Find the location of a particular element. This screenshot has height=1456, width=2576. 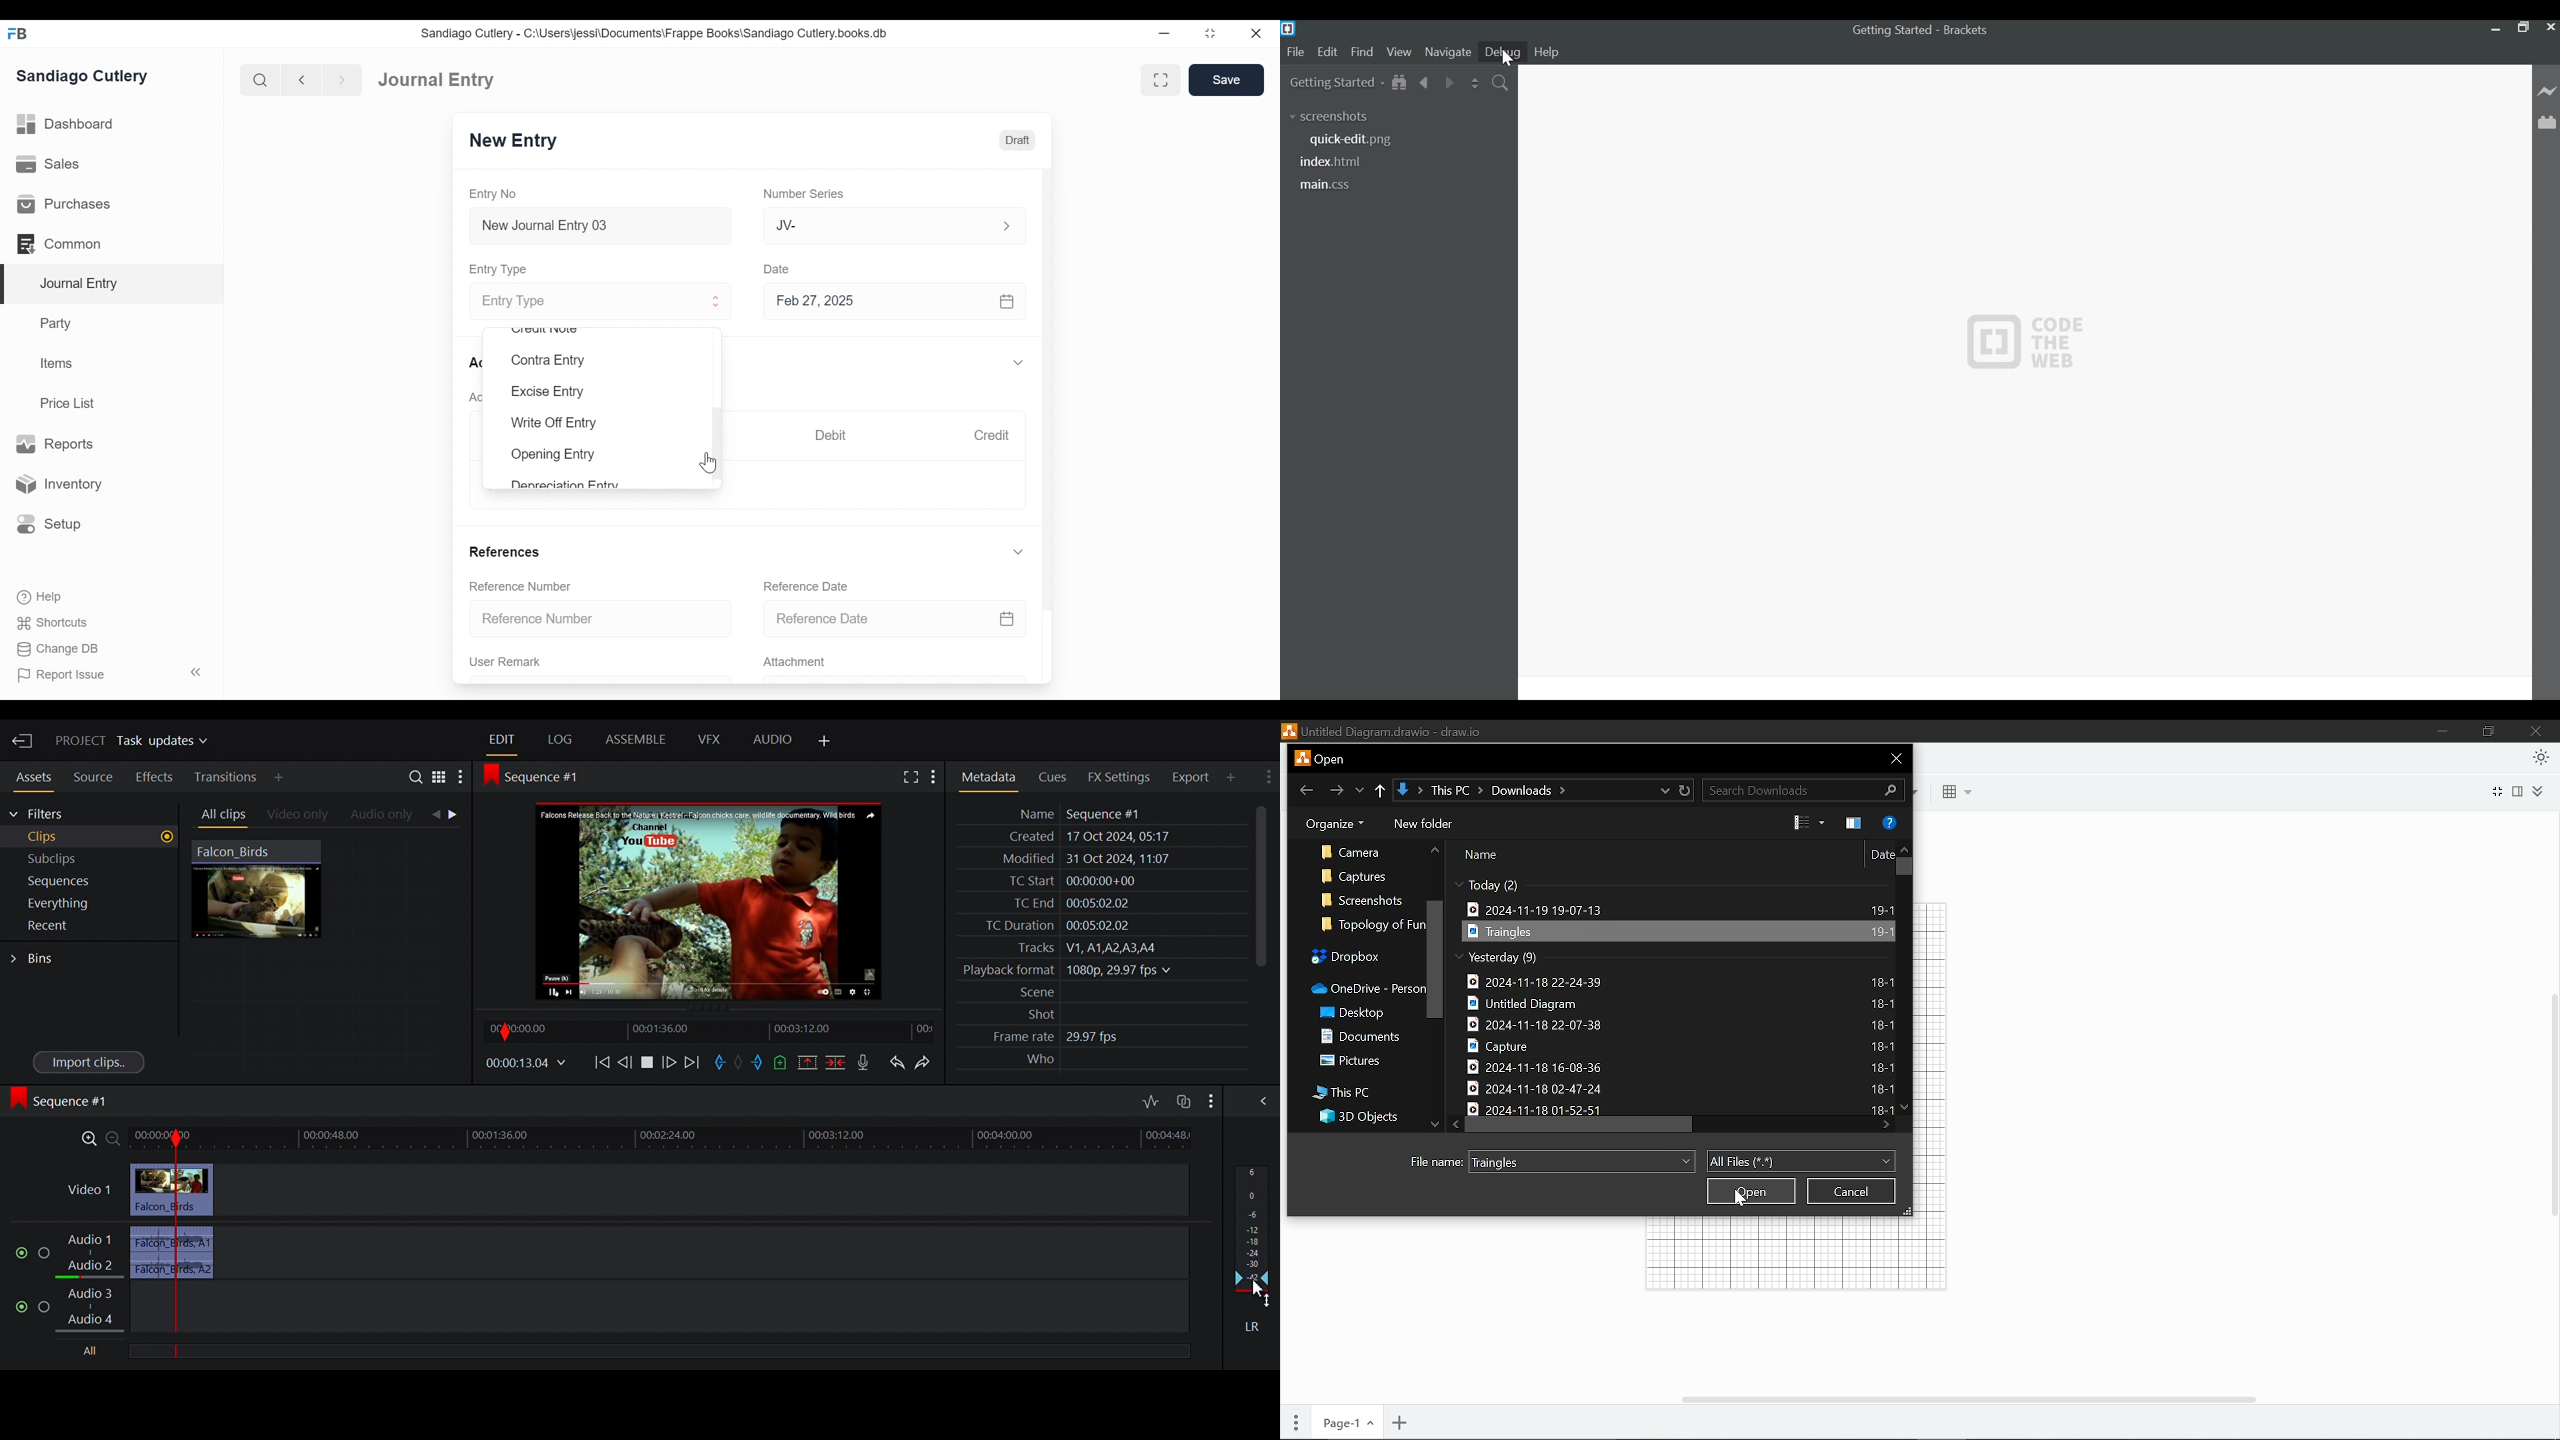

Cursor is located at coordinates (1509, 58).